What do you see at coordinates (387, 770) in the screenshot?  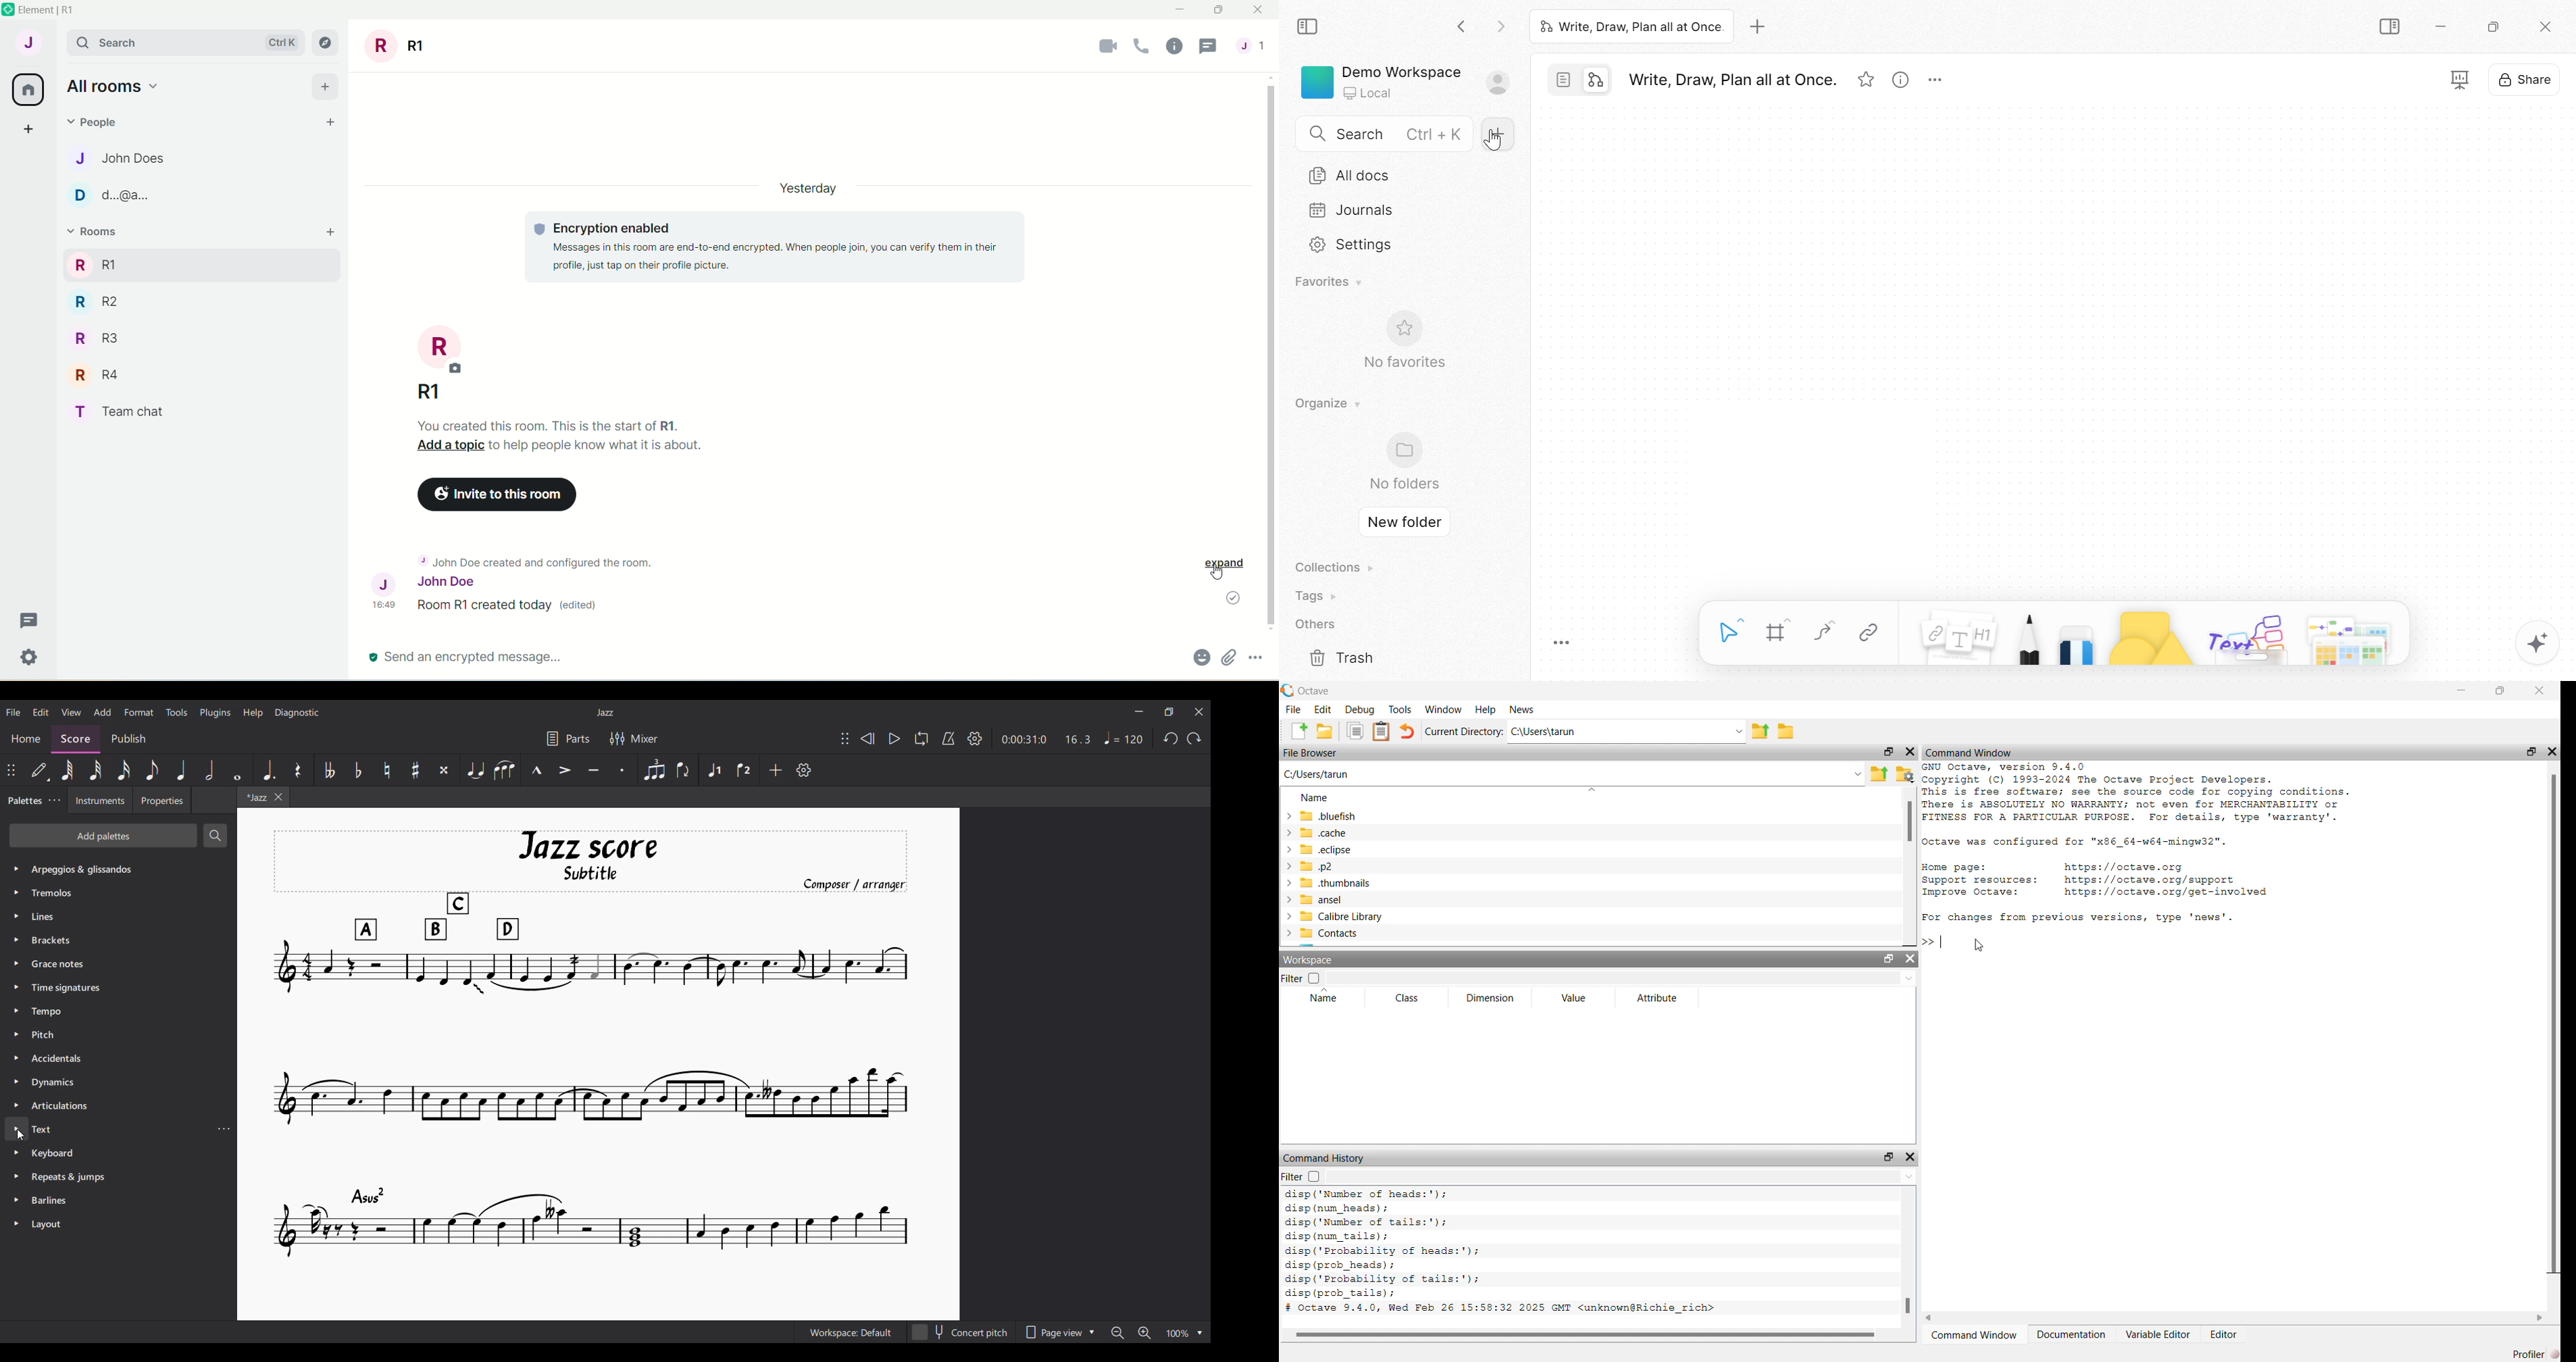 I see `Toggle natural` at bounding box center [387, 770].